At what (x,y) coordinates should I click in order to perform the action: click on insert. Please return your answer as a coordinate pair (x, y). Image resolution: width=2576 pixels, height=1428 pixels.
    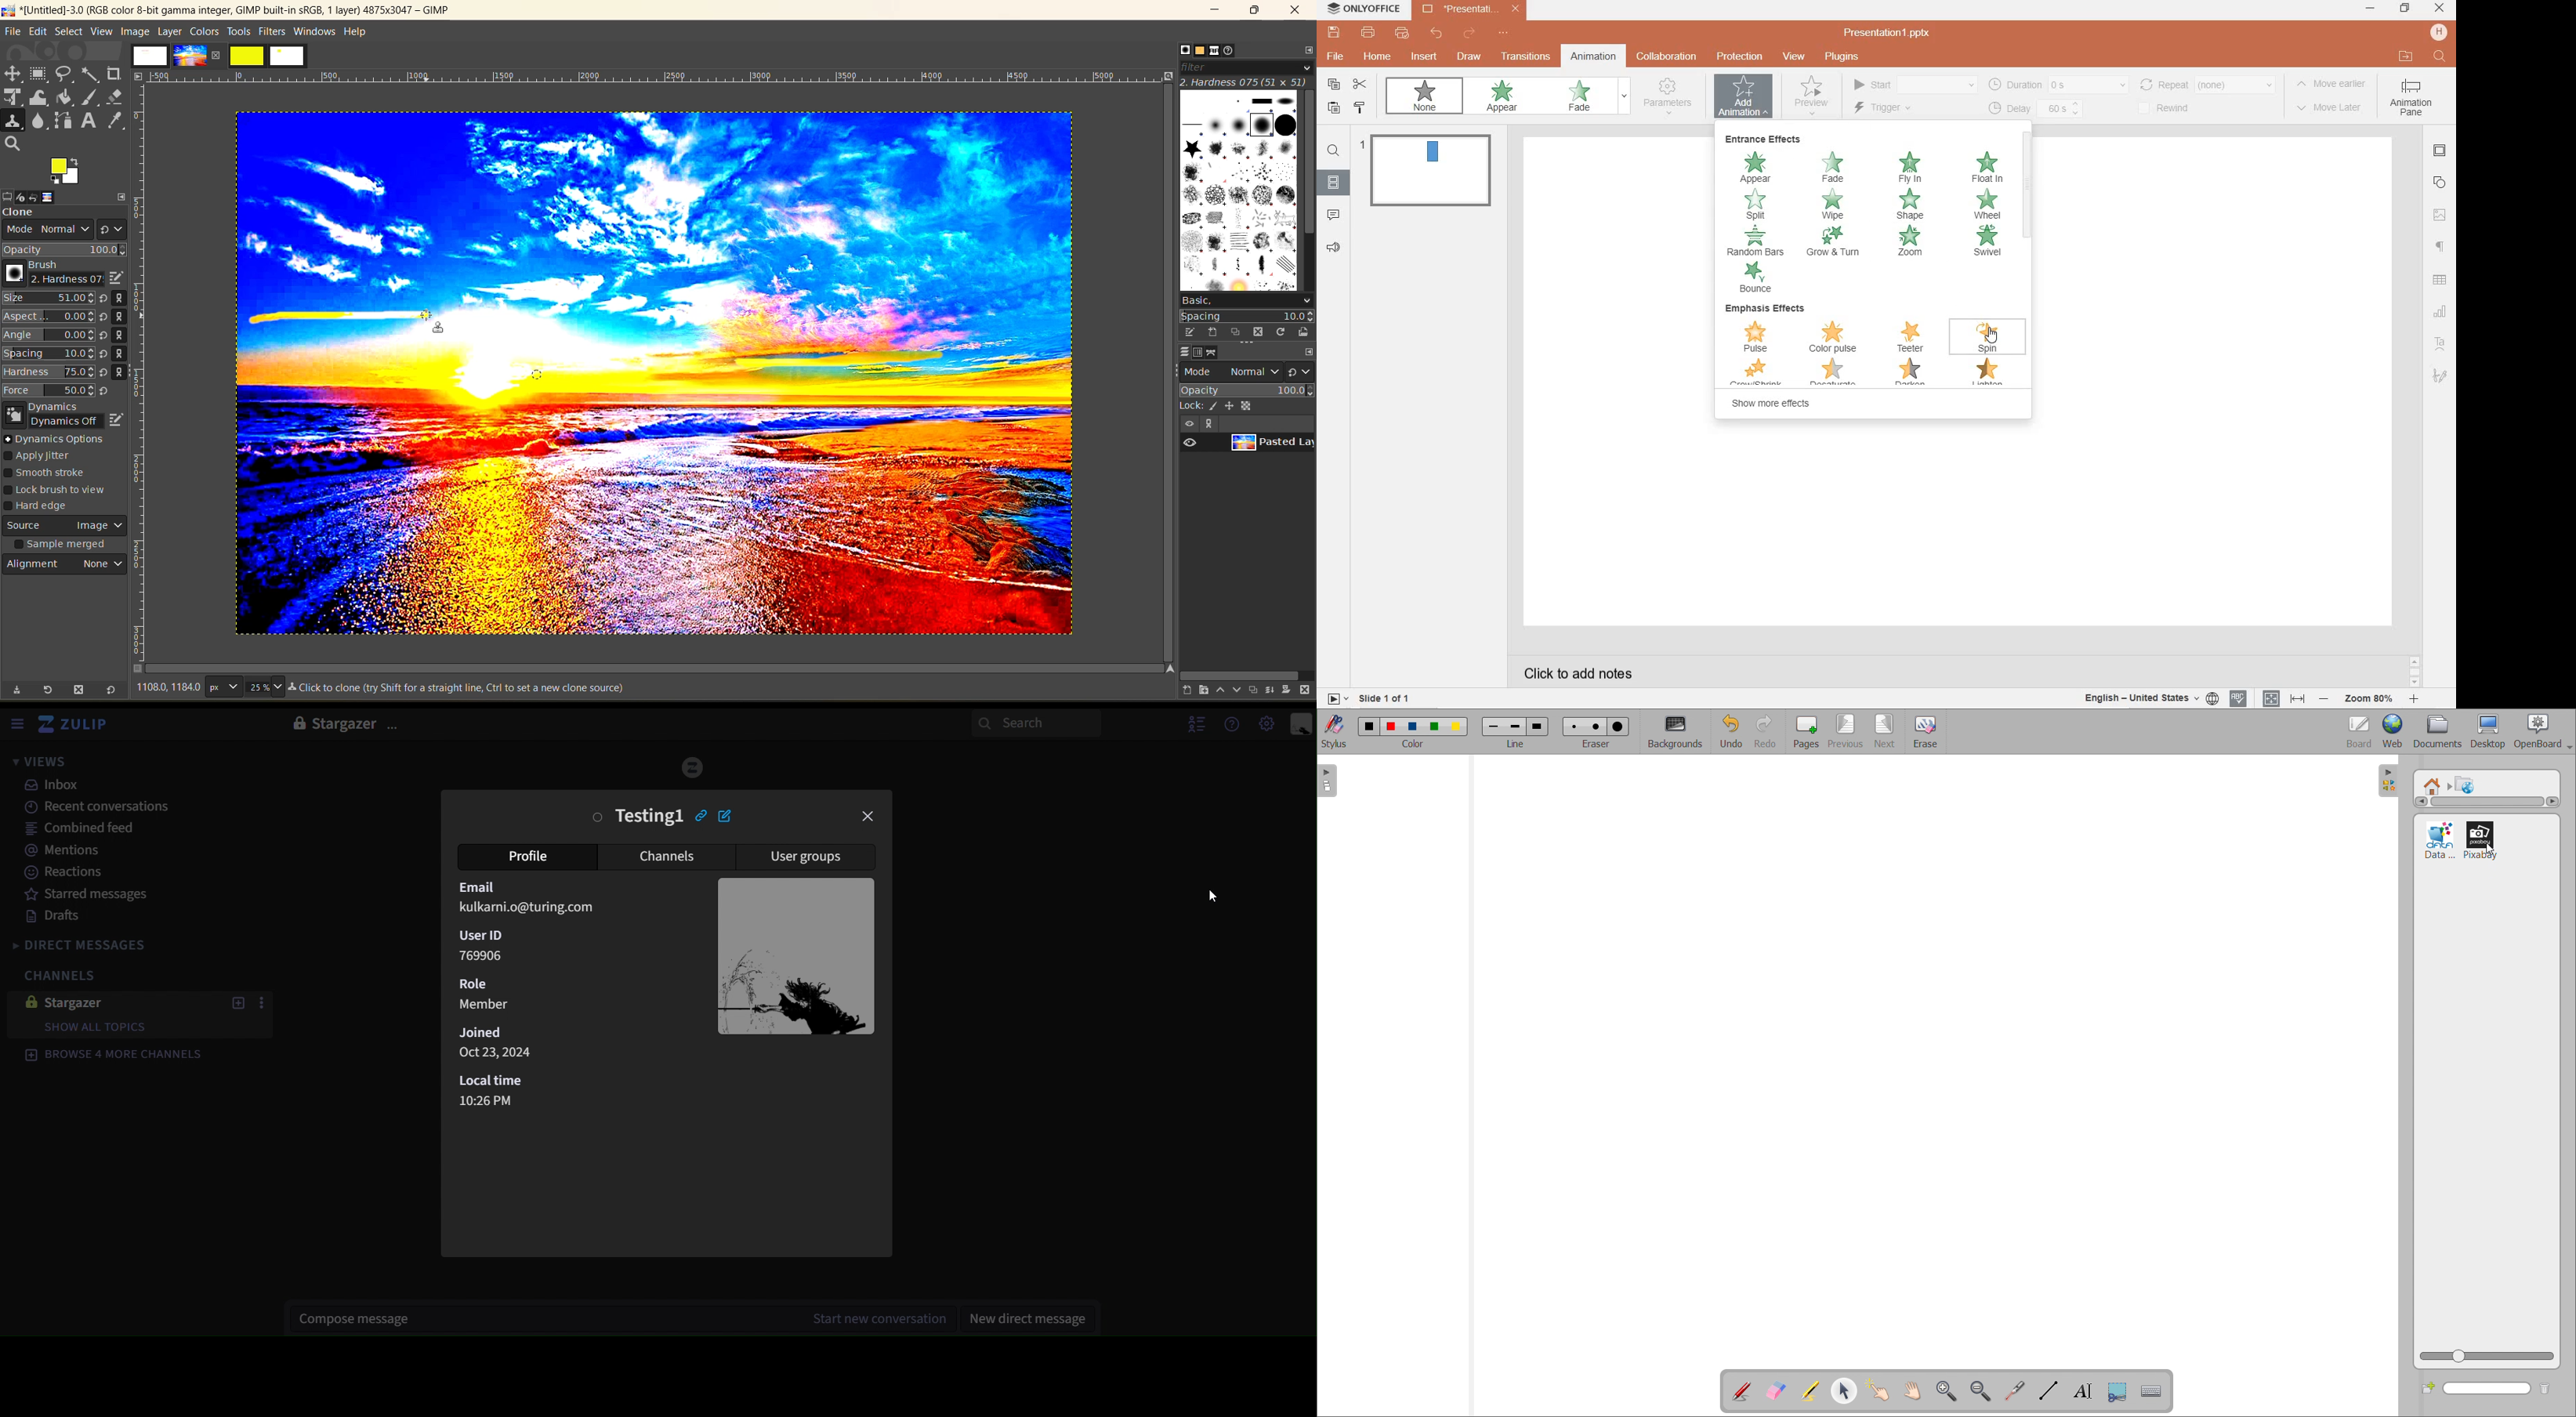
    Looking at the image, I should click on (1427, 60).